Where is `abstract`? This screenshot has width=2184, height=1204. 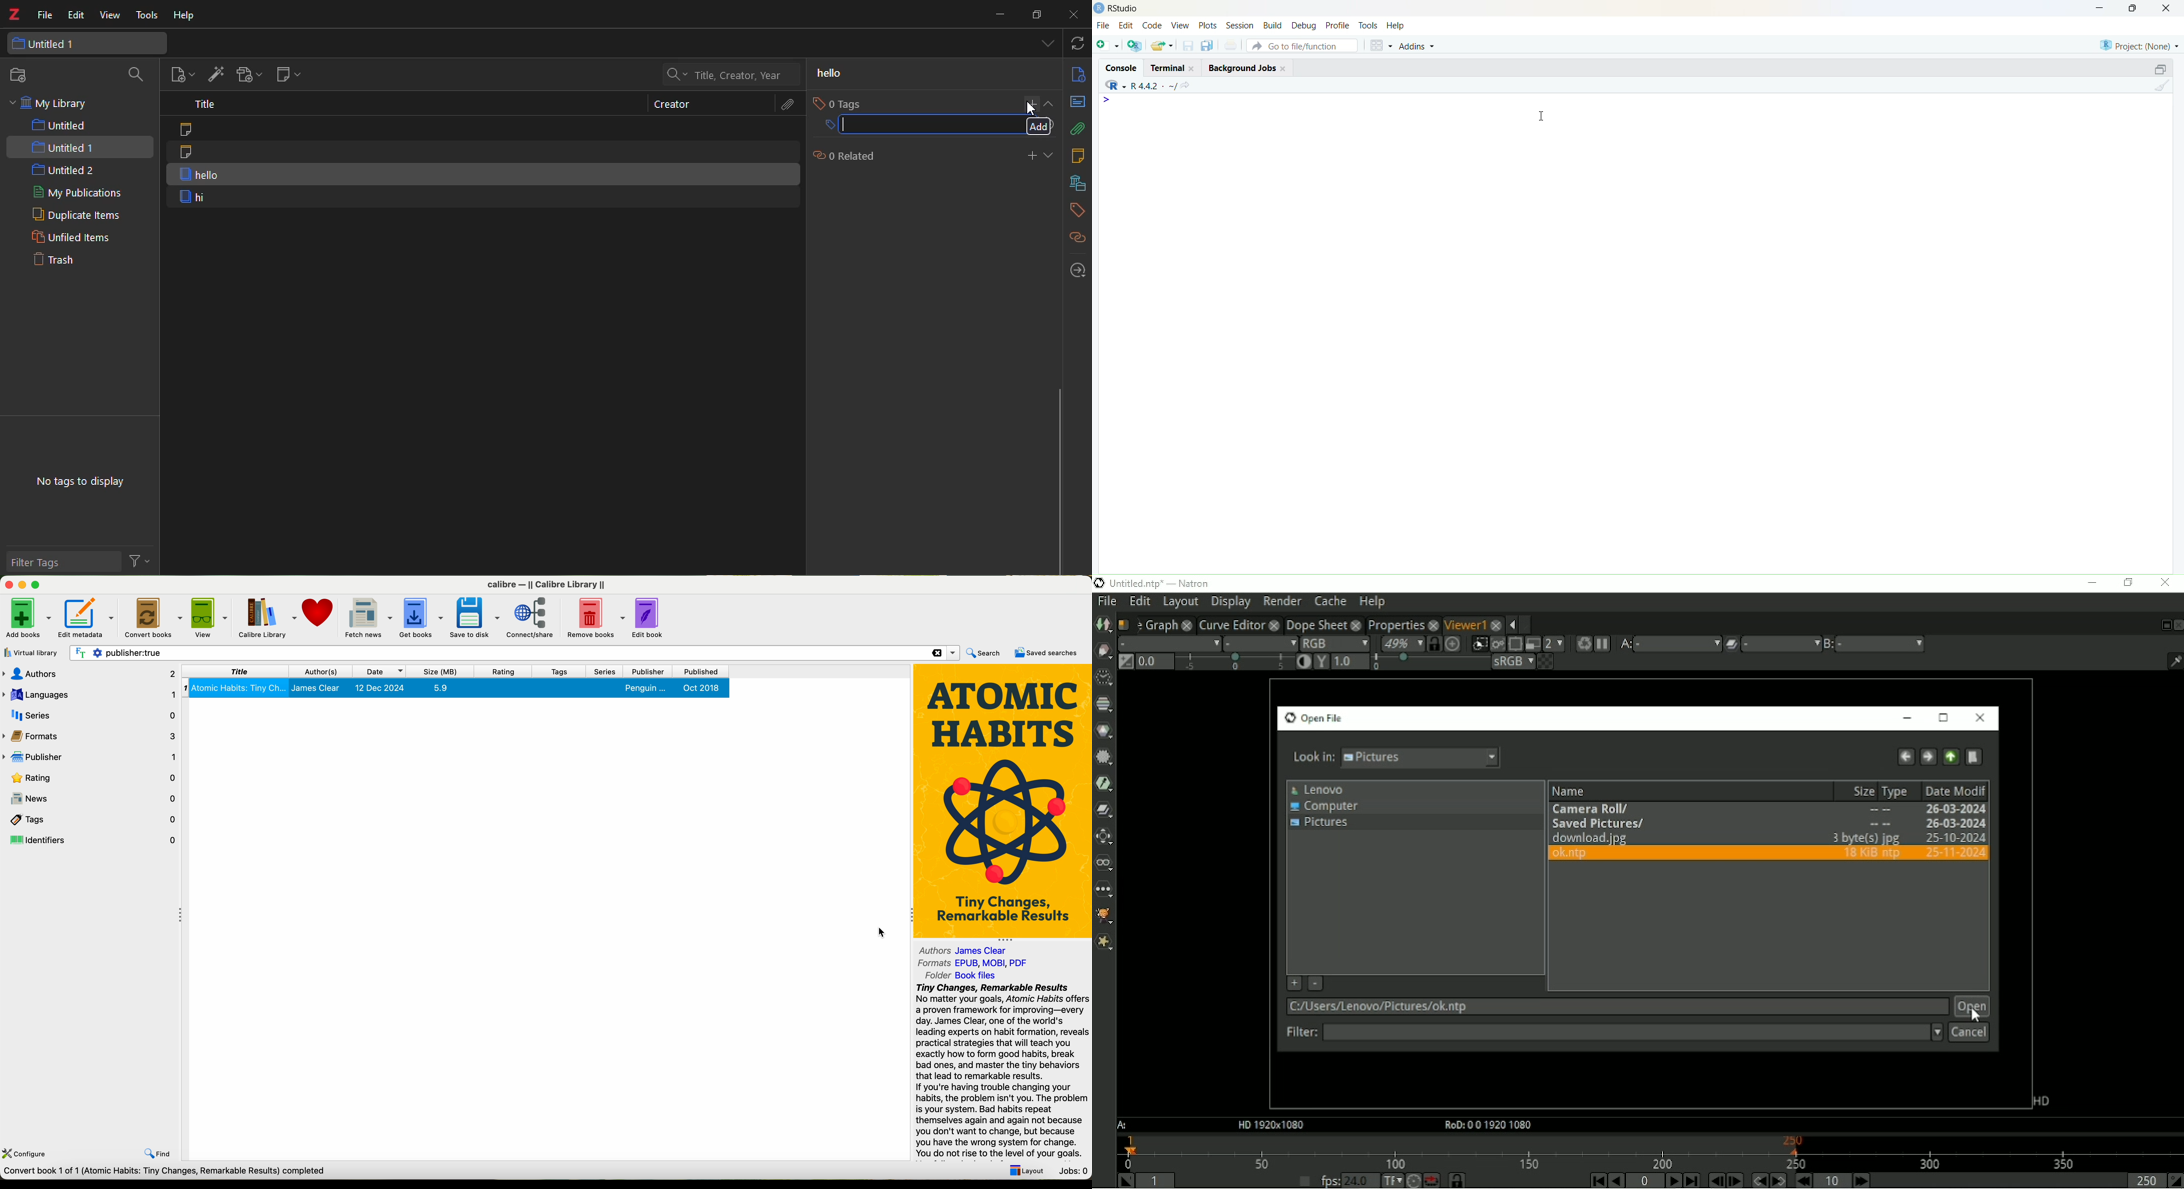
abstract is located at coordinates (1077, 103).